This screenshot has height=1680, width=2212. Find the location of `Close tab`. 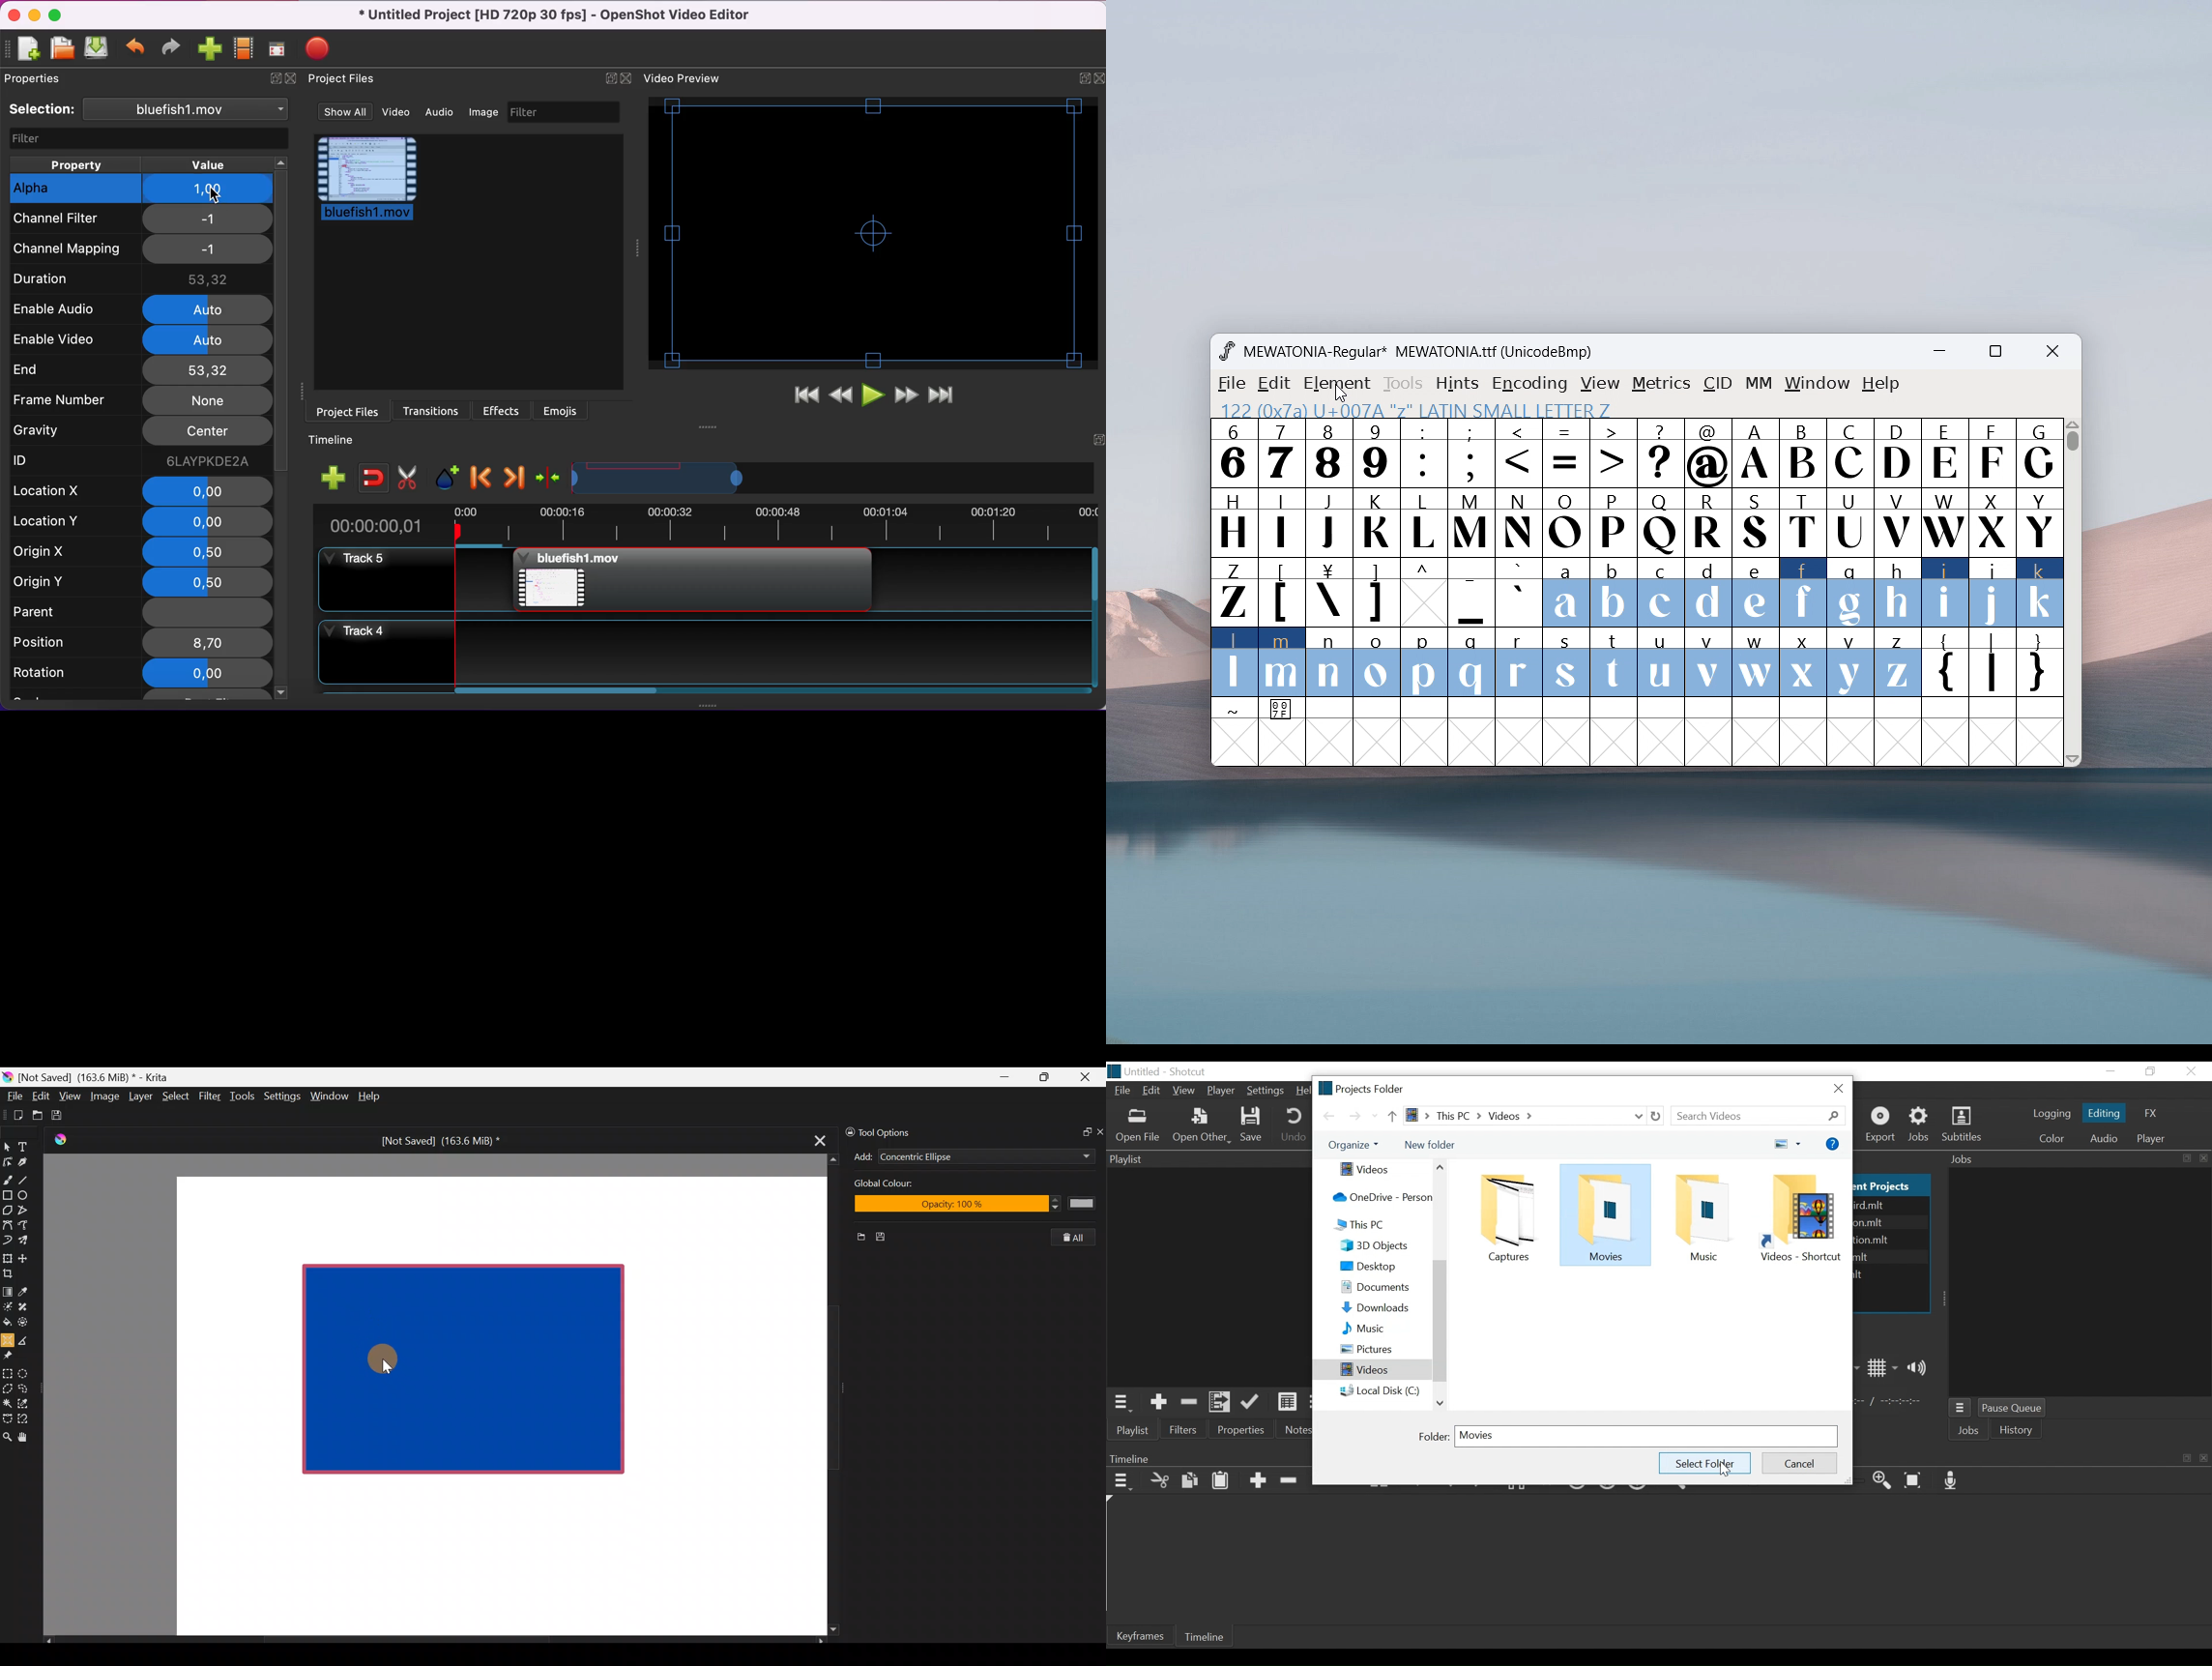

Close tab is located at coordinates (816, 1139).